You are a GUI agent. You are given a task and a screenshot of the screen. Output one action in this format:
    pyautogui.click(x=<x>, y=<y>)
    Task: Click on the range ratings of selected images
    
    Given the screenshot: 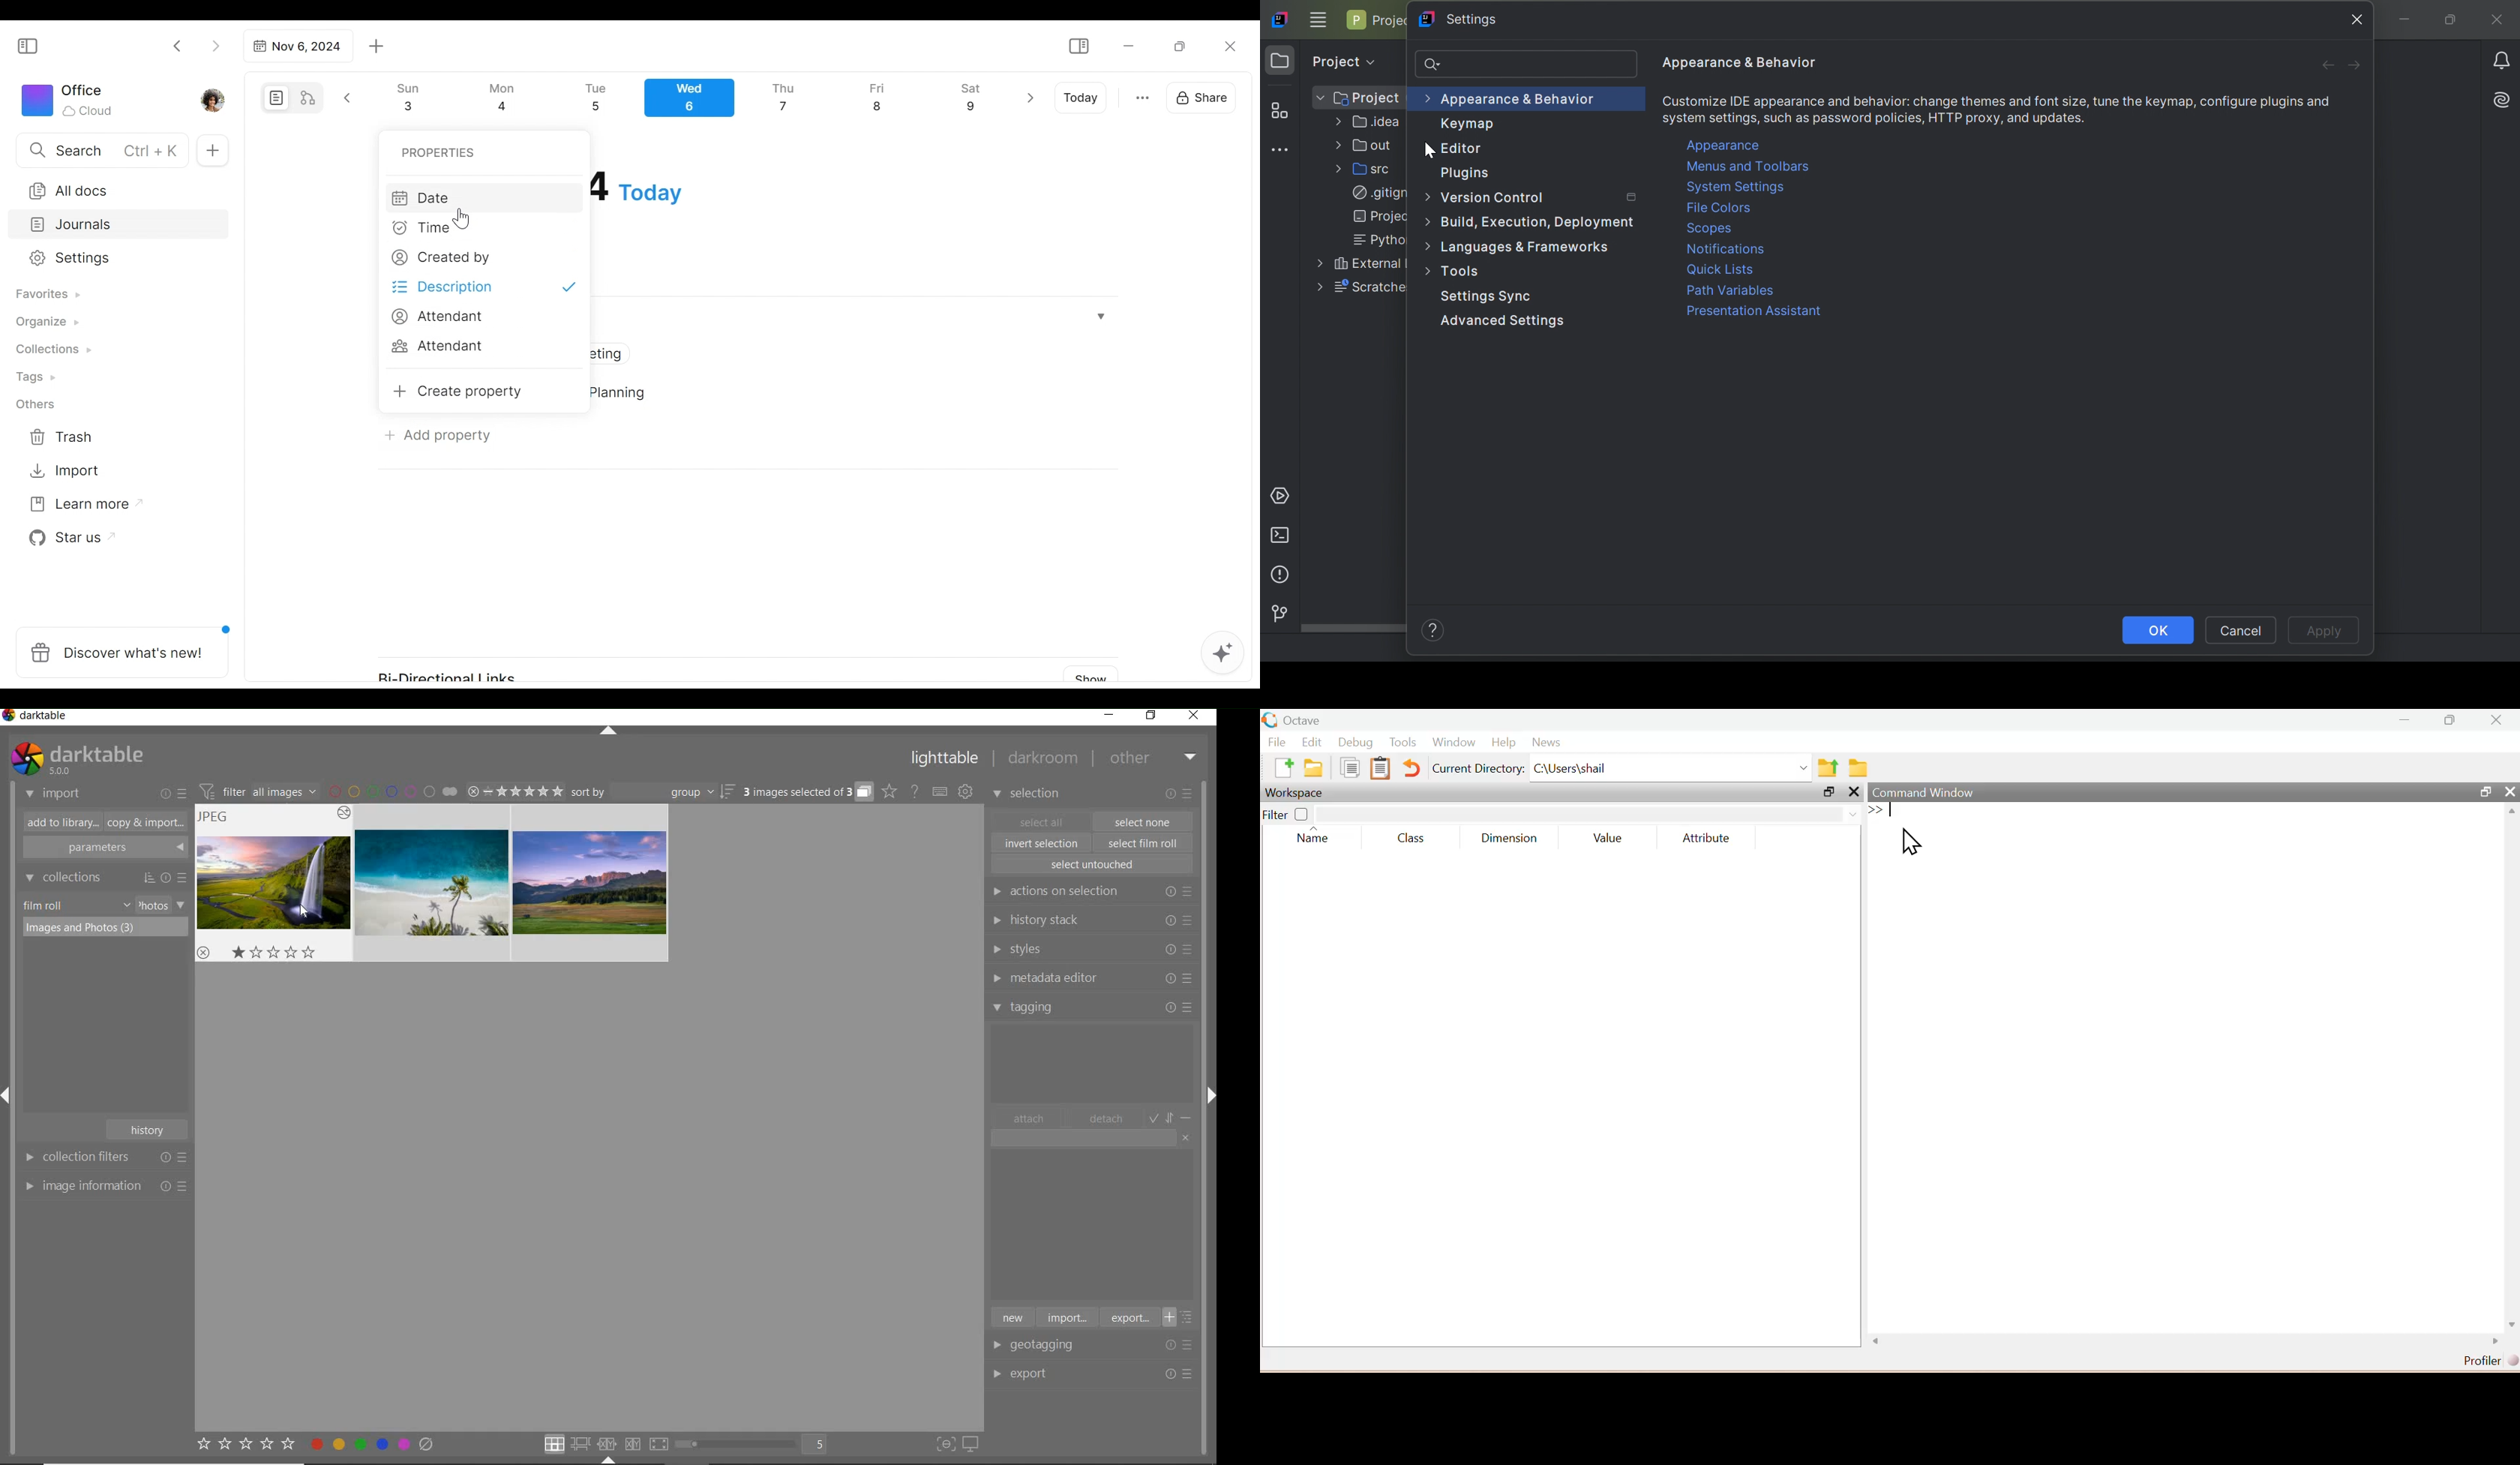 What is the action you would take?
    pyautogui.click(x=515, y=789)
    